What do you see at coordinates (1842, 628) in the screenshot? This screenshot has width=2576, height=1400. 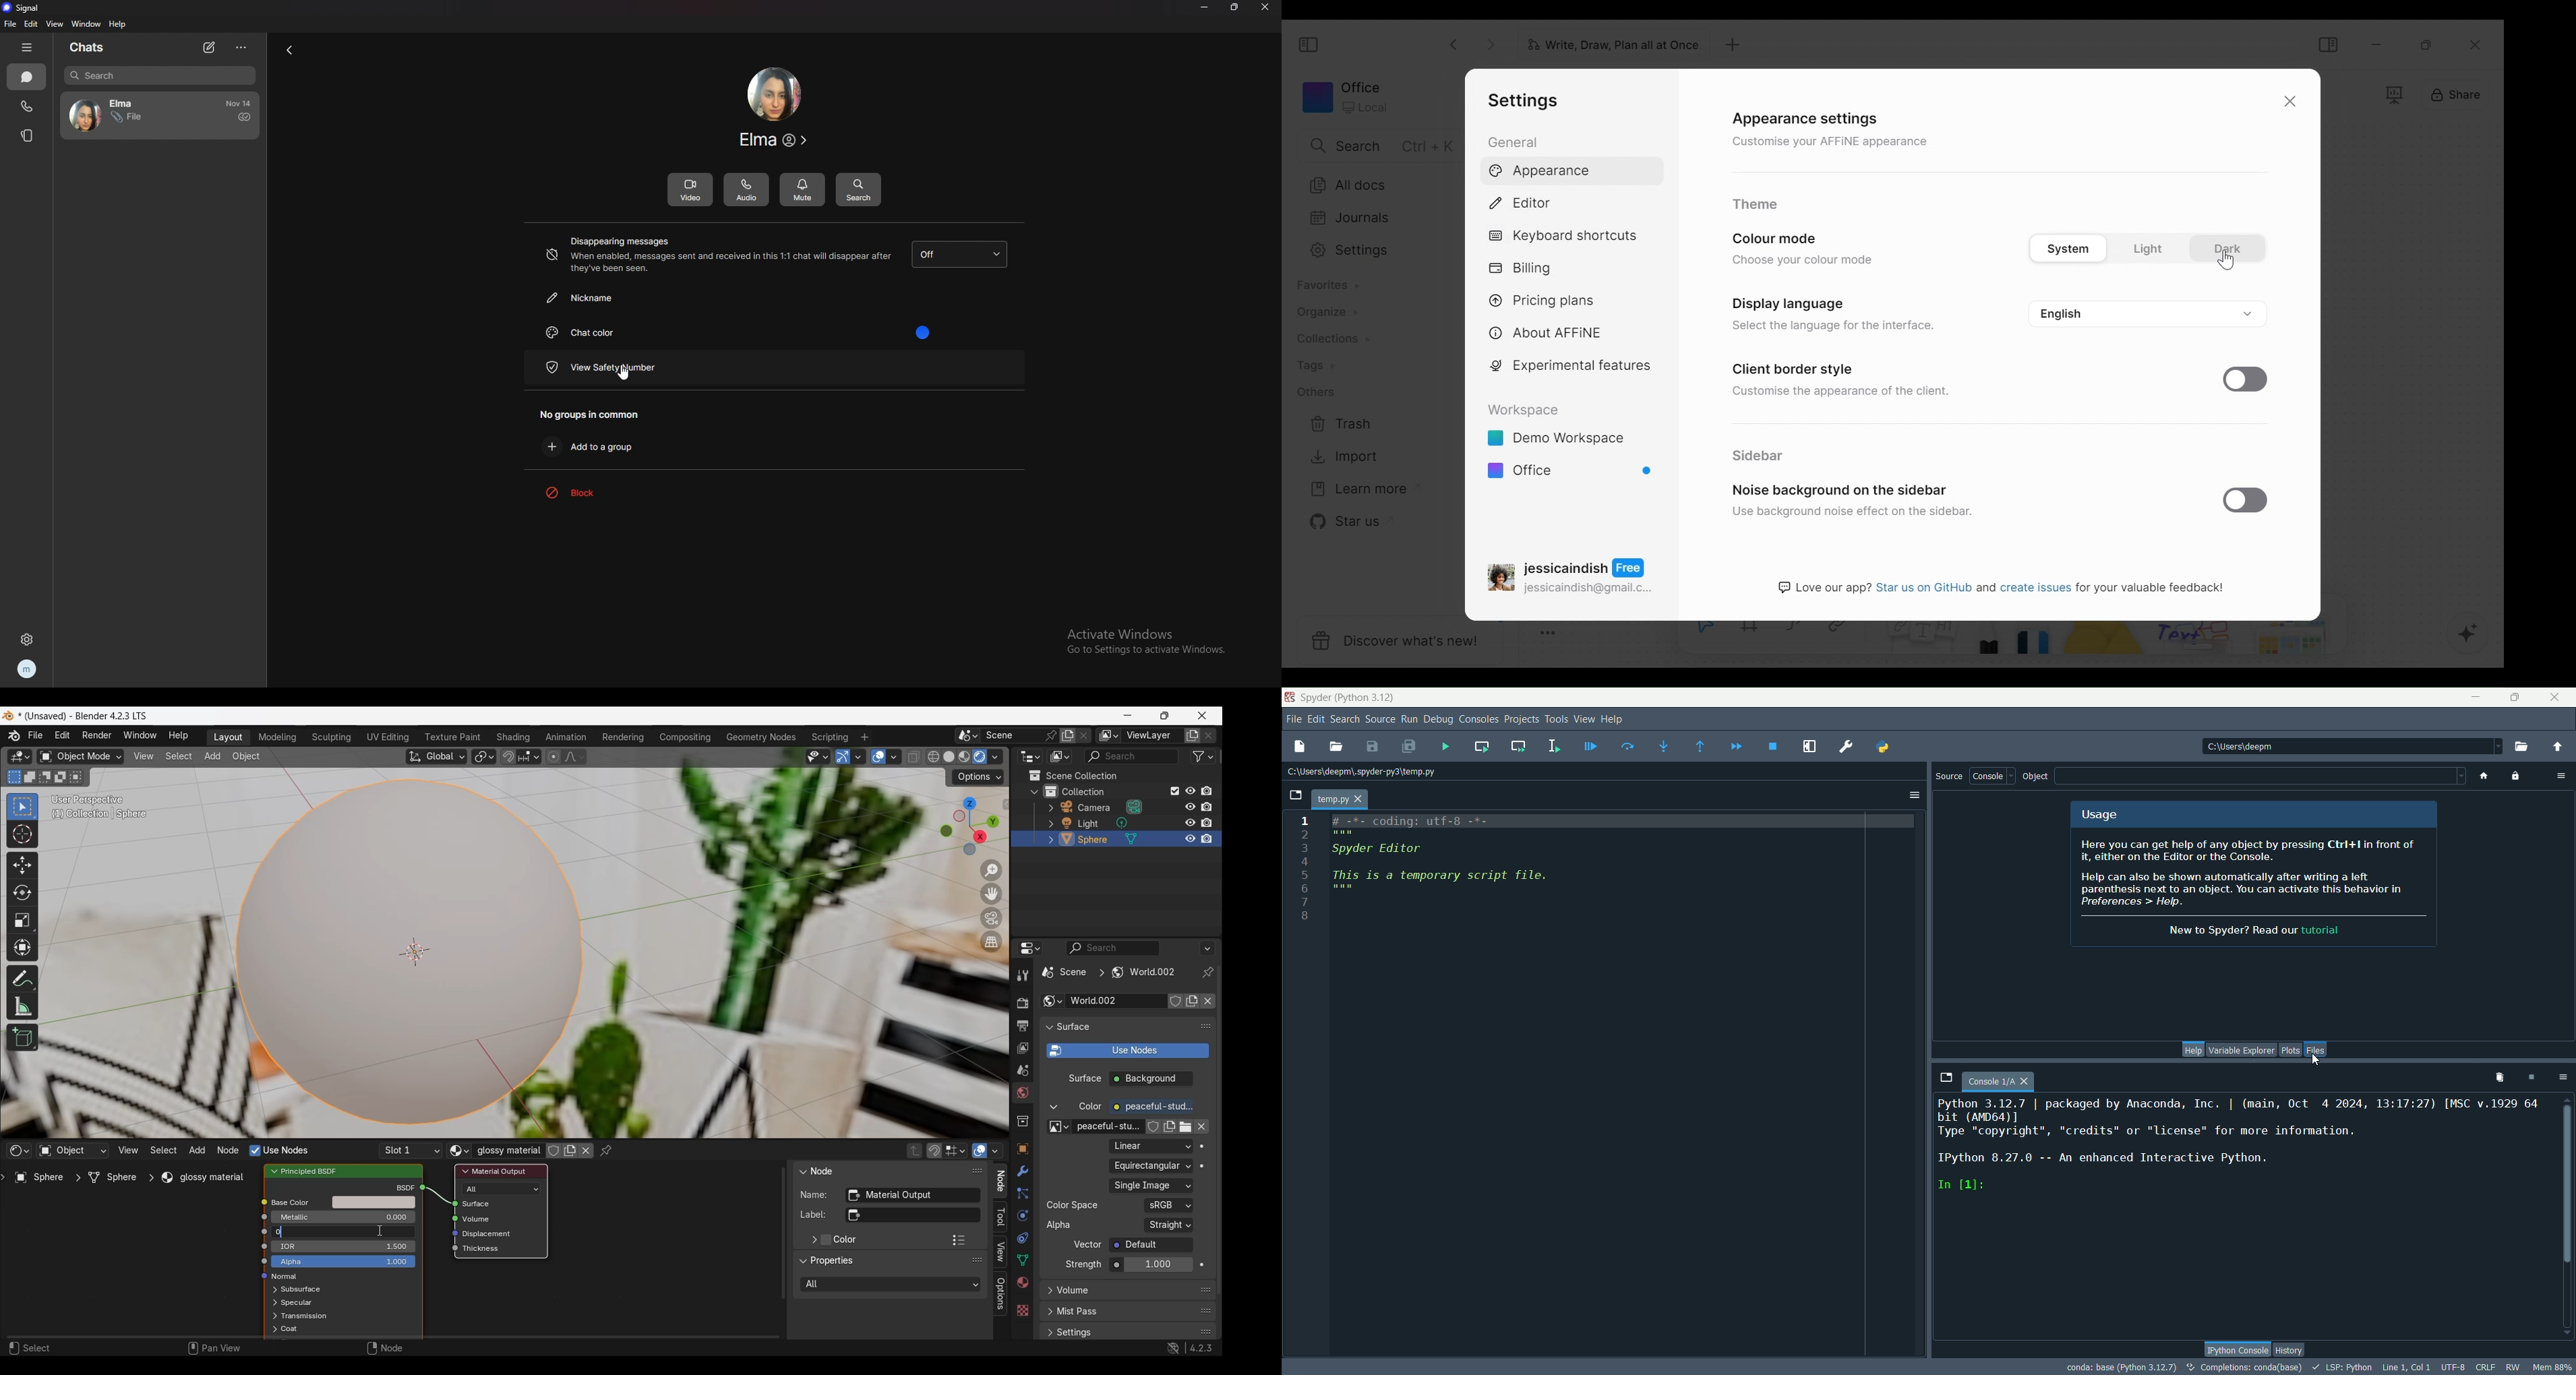 I see `Link` at bounding box center [1842, 628].